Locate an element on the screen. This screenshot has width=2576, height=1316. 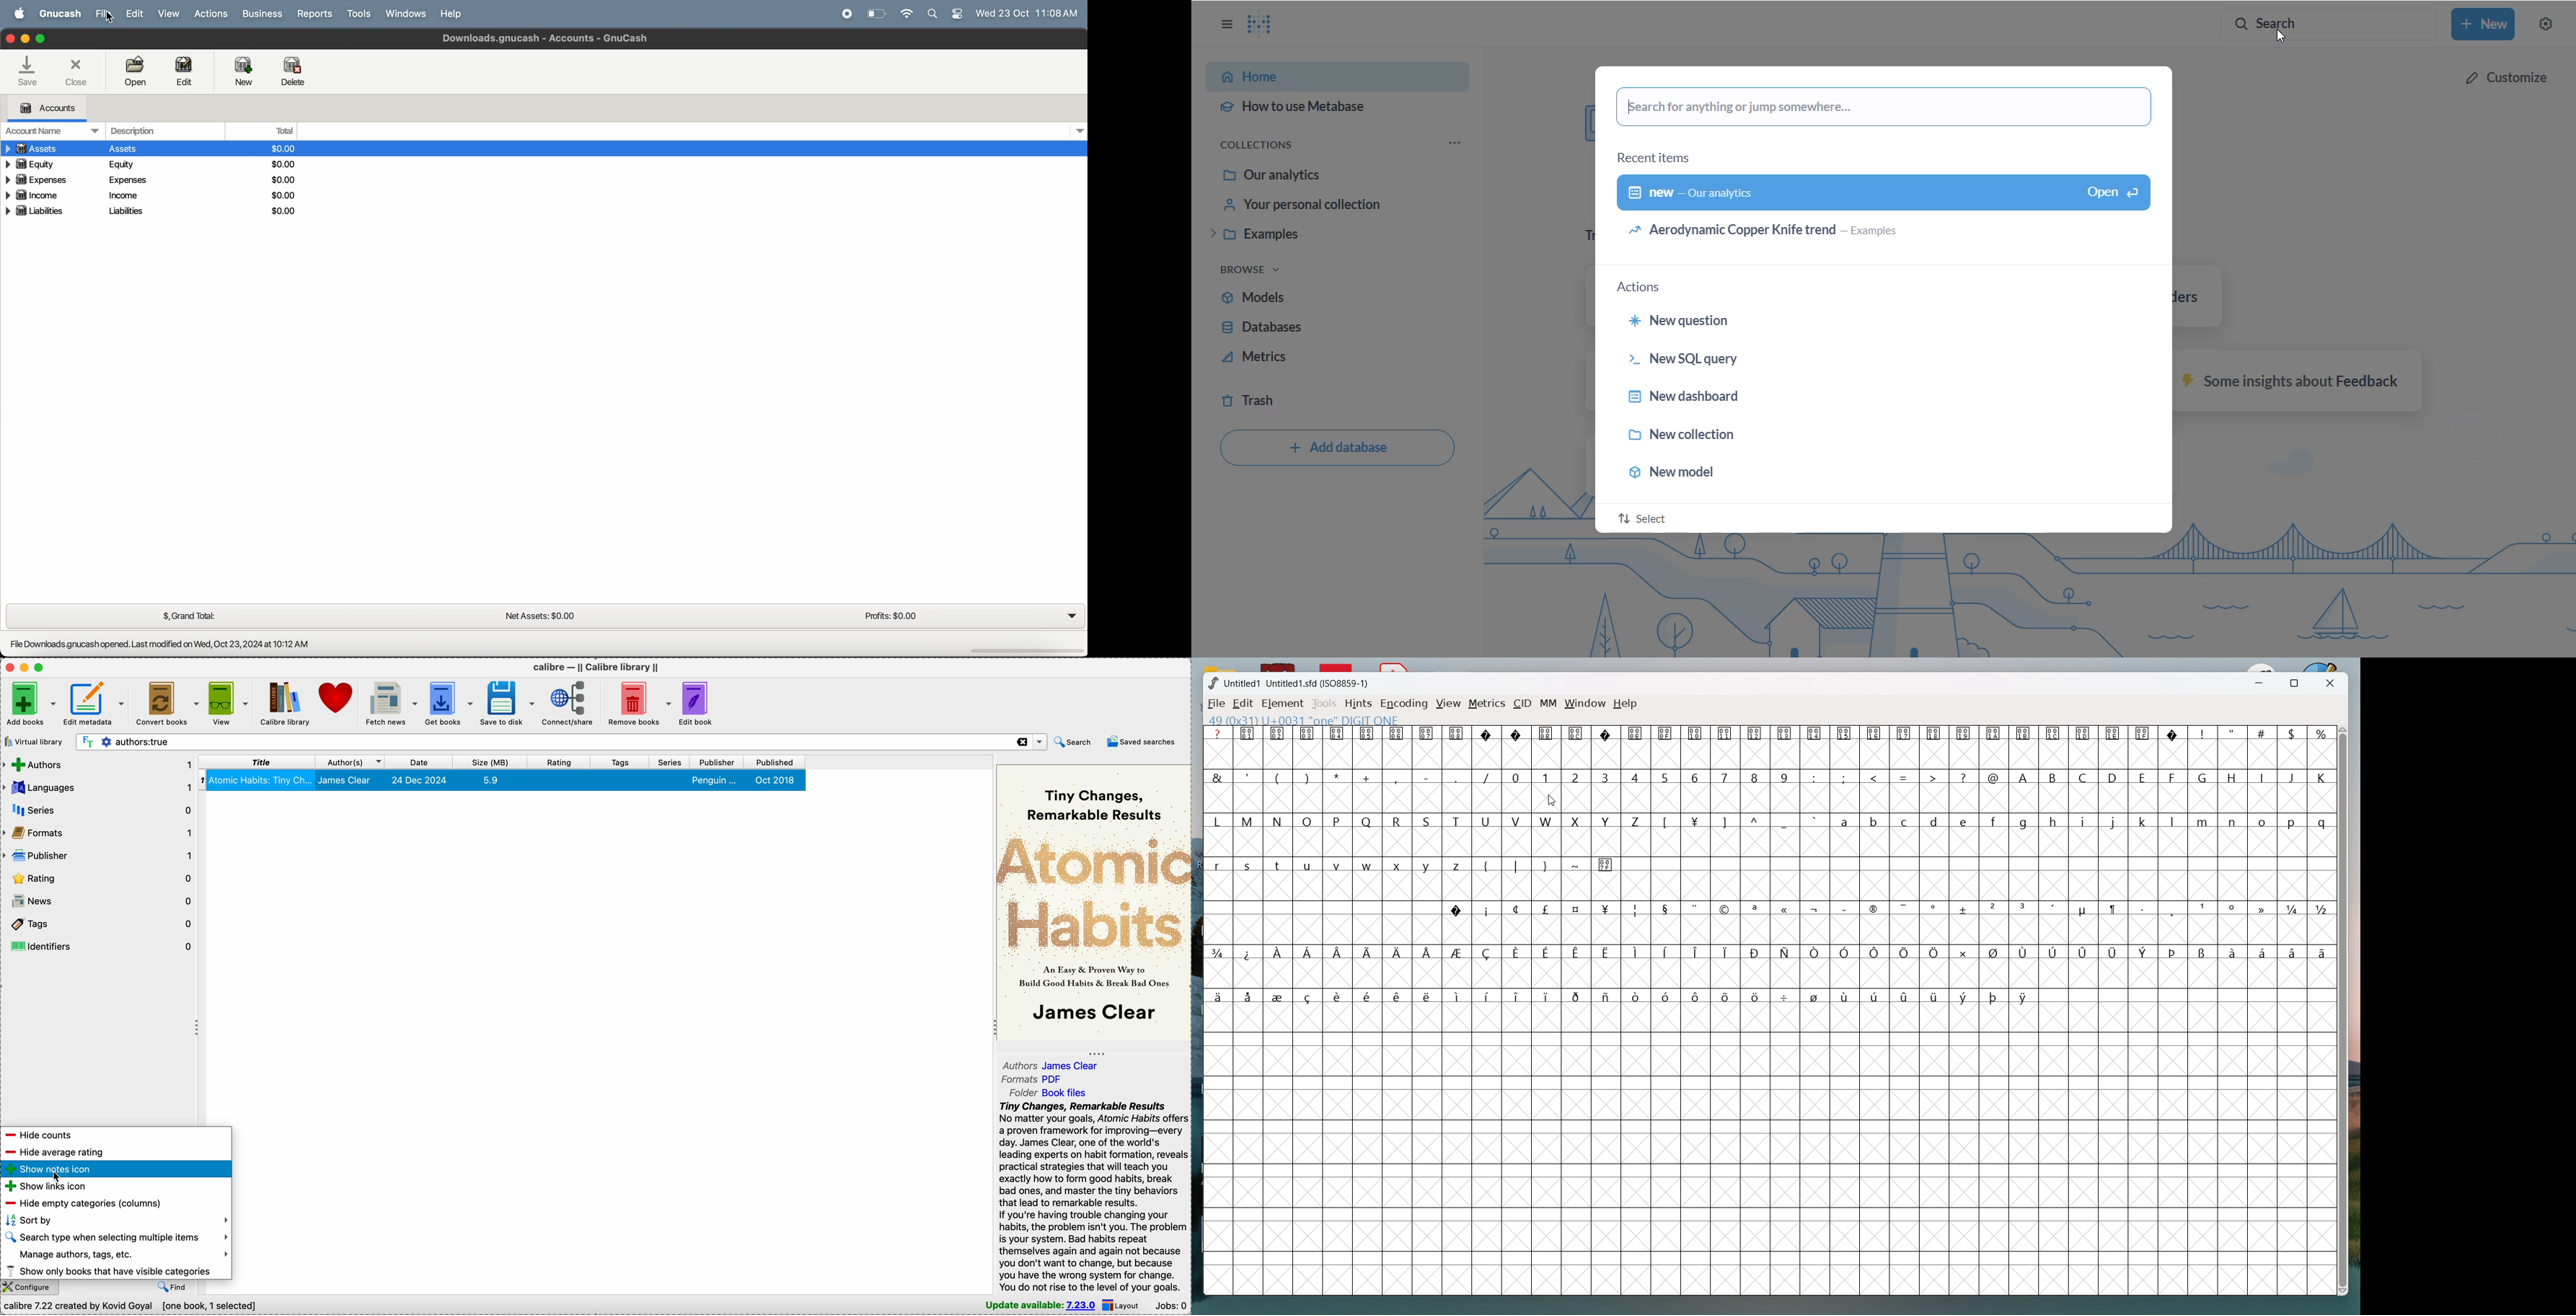
convert books is located at coordinates (168, 704).